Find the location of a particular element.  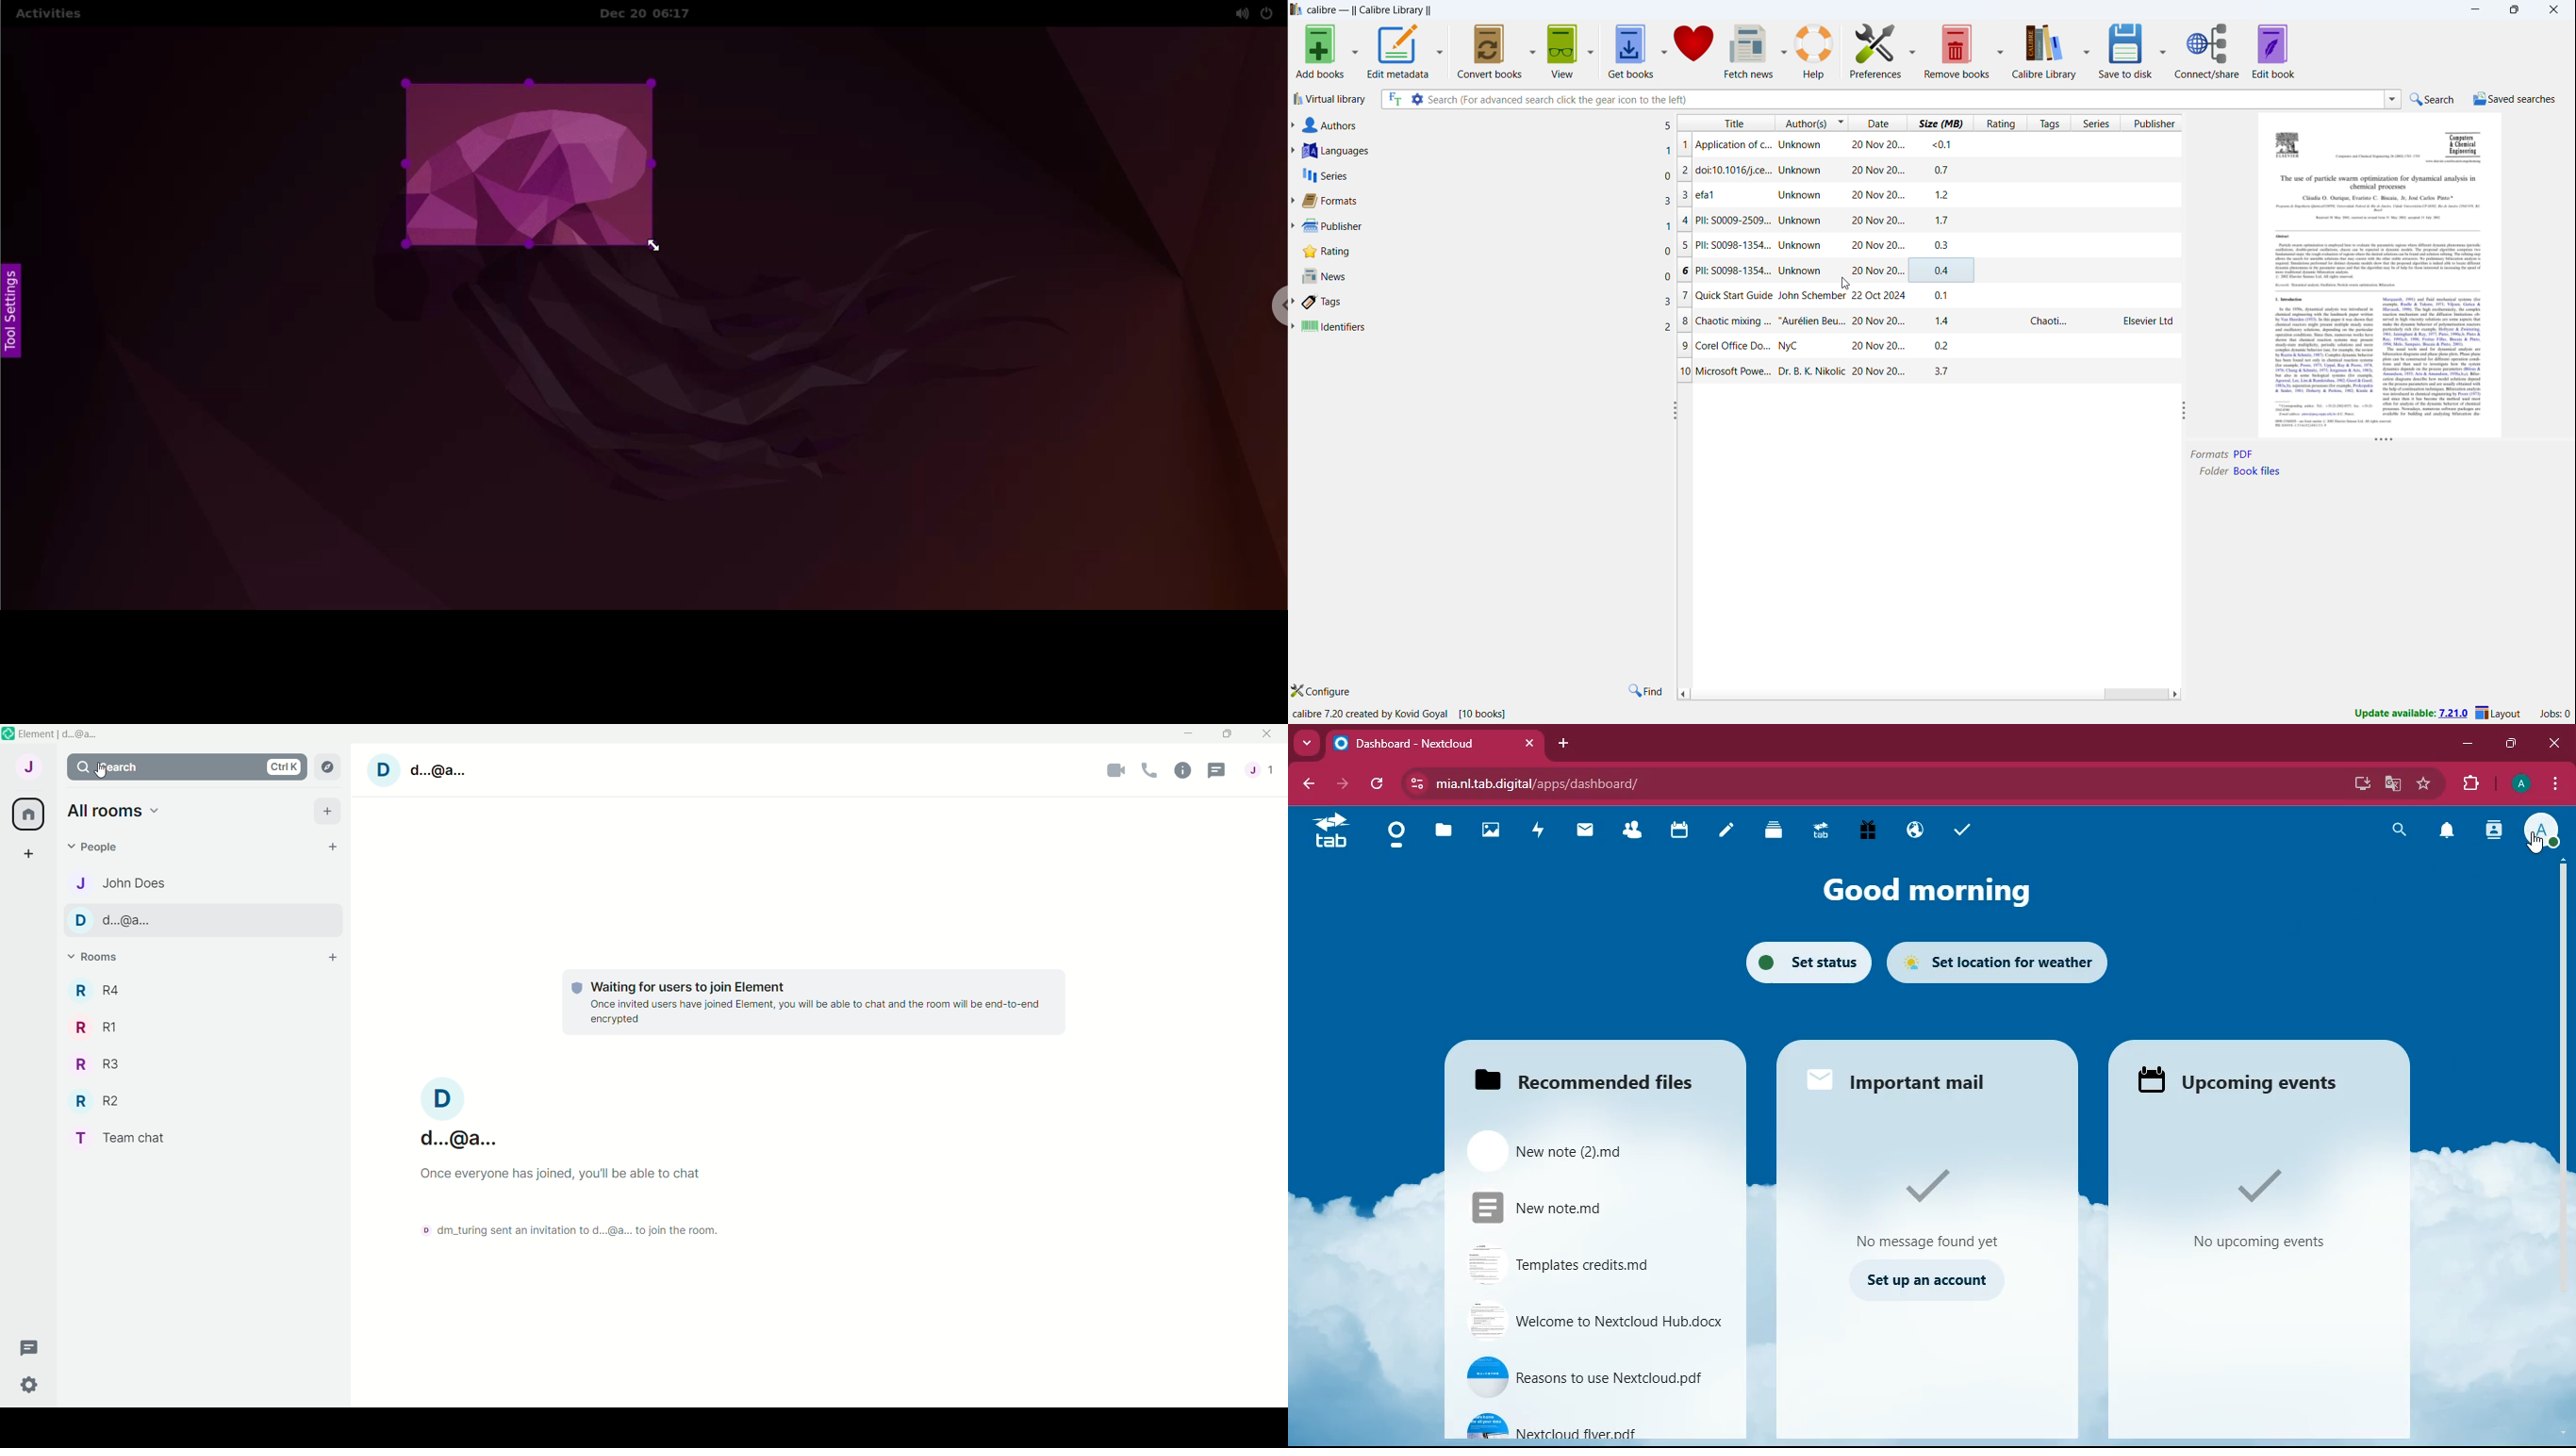

add tab is located at coordinates (1566, 745).